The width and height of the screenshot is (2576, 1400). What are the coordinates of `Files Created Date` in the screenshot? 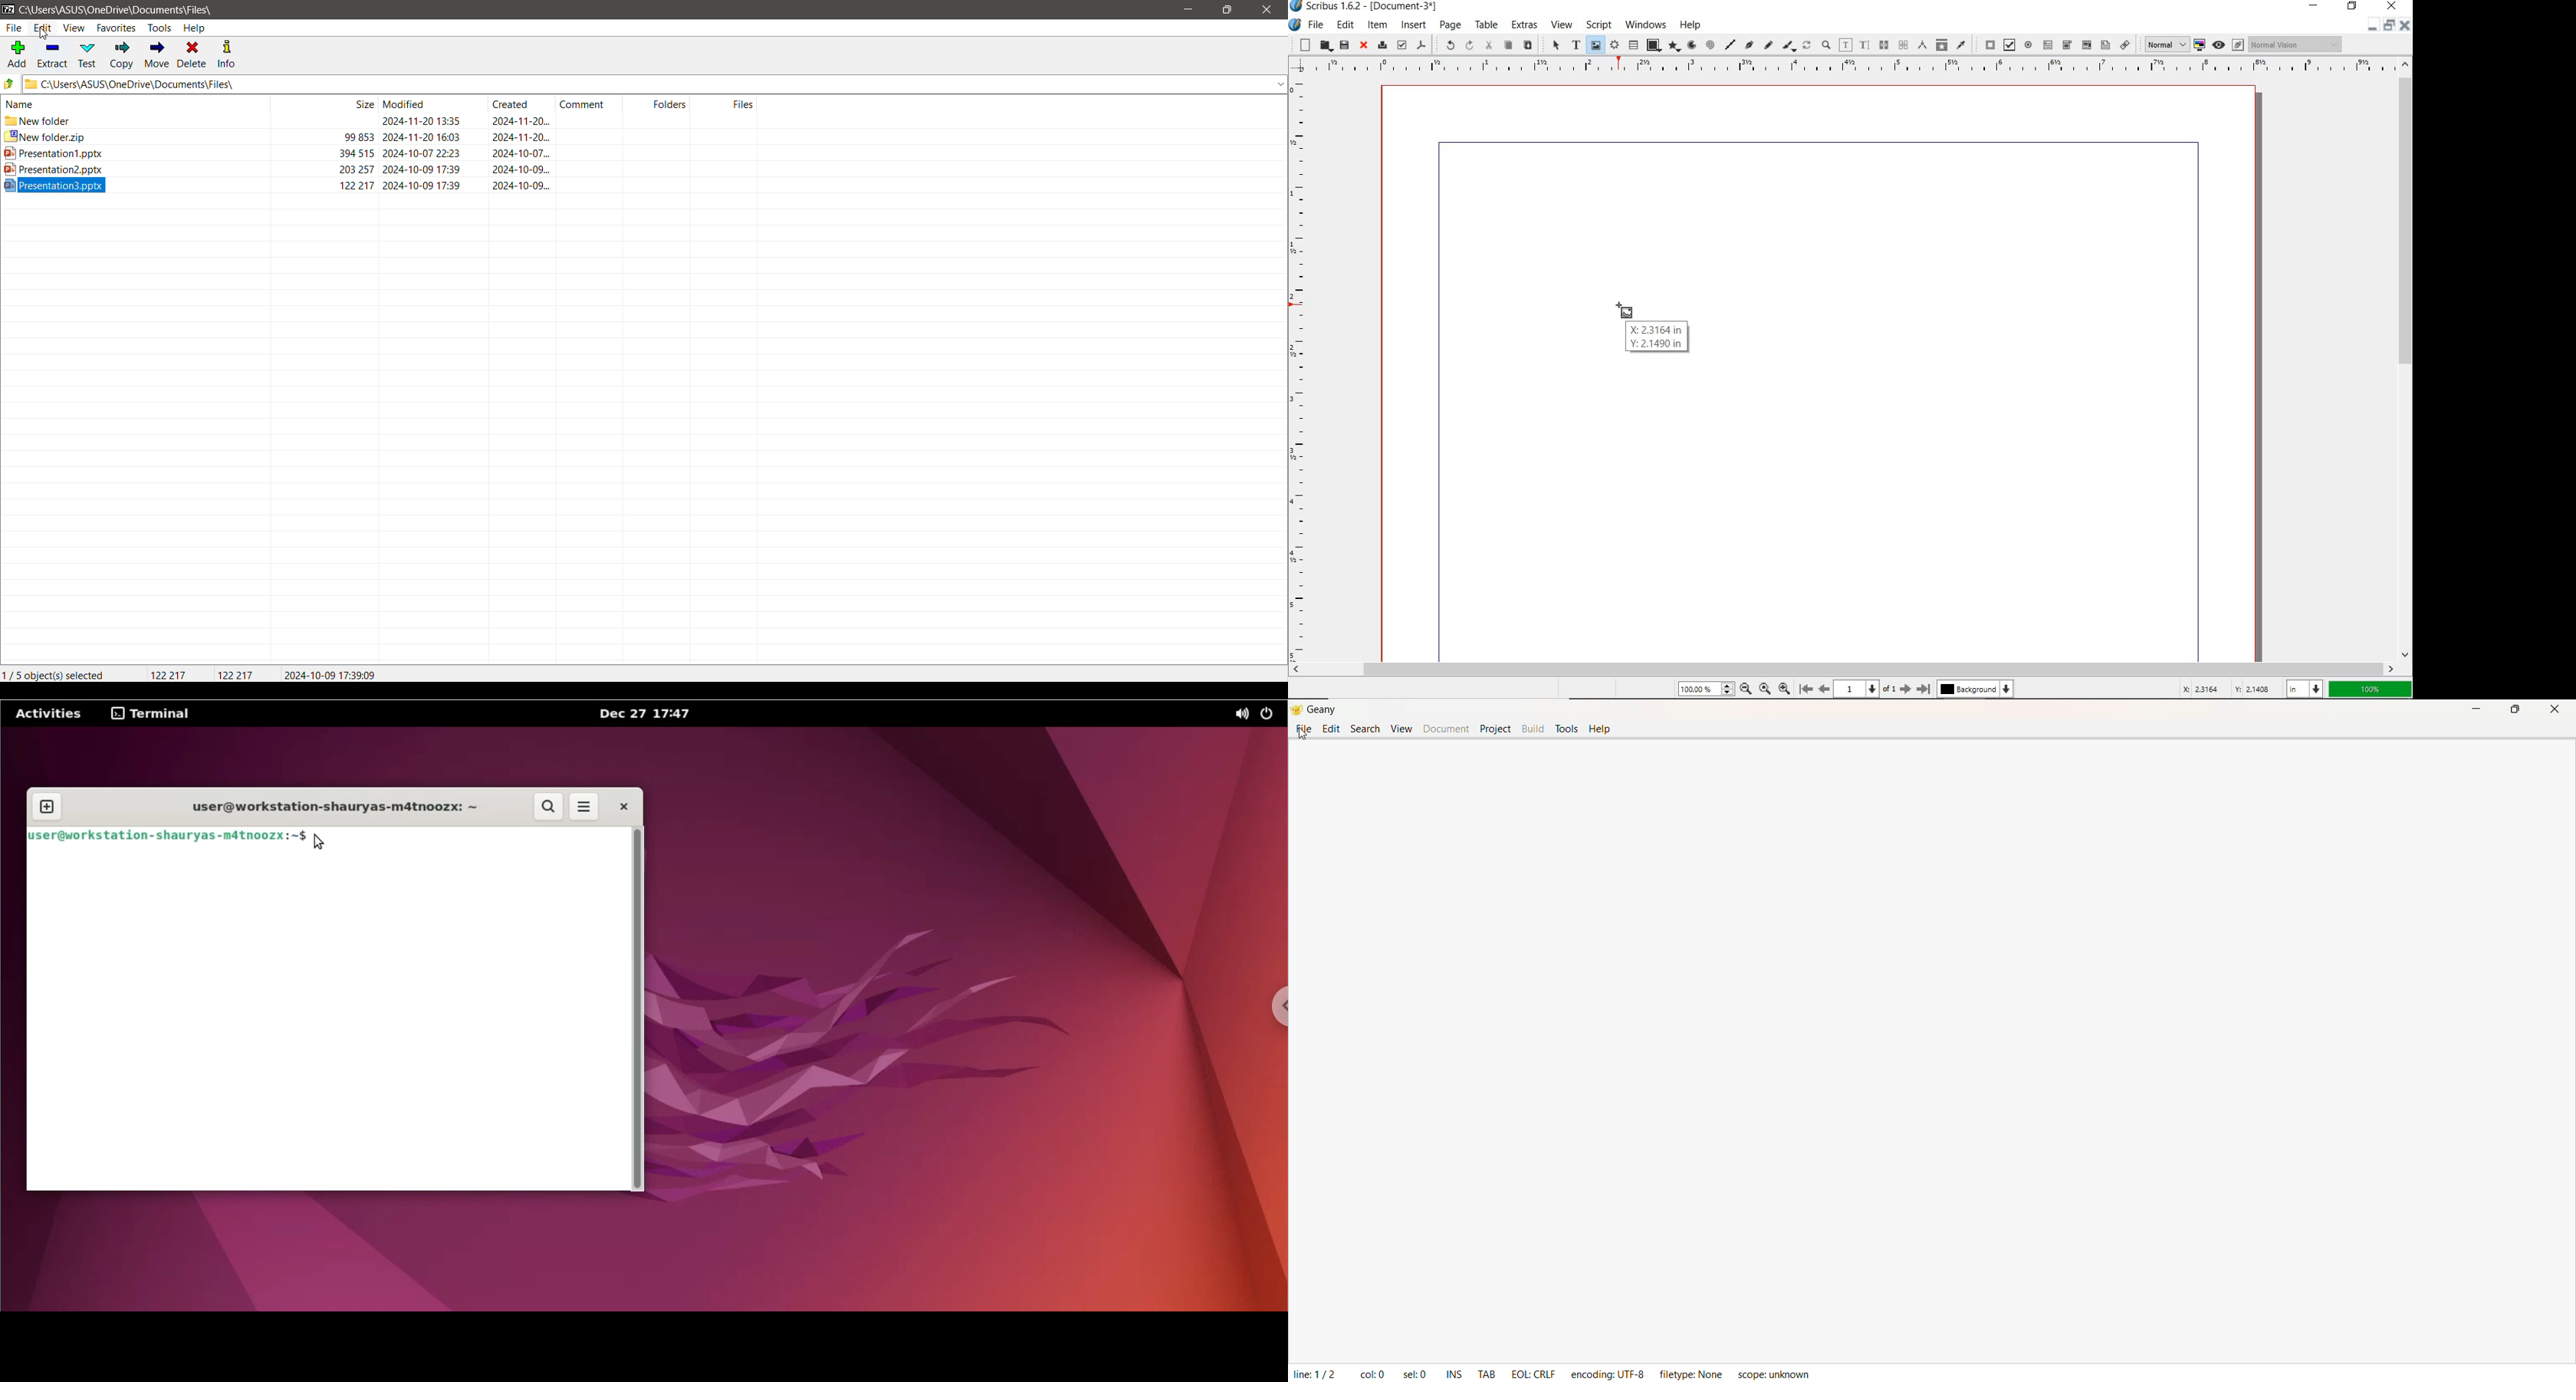 It's located at (523, 104).